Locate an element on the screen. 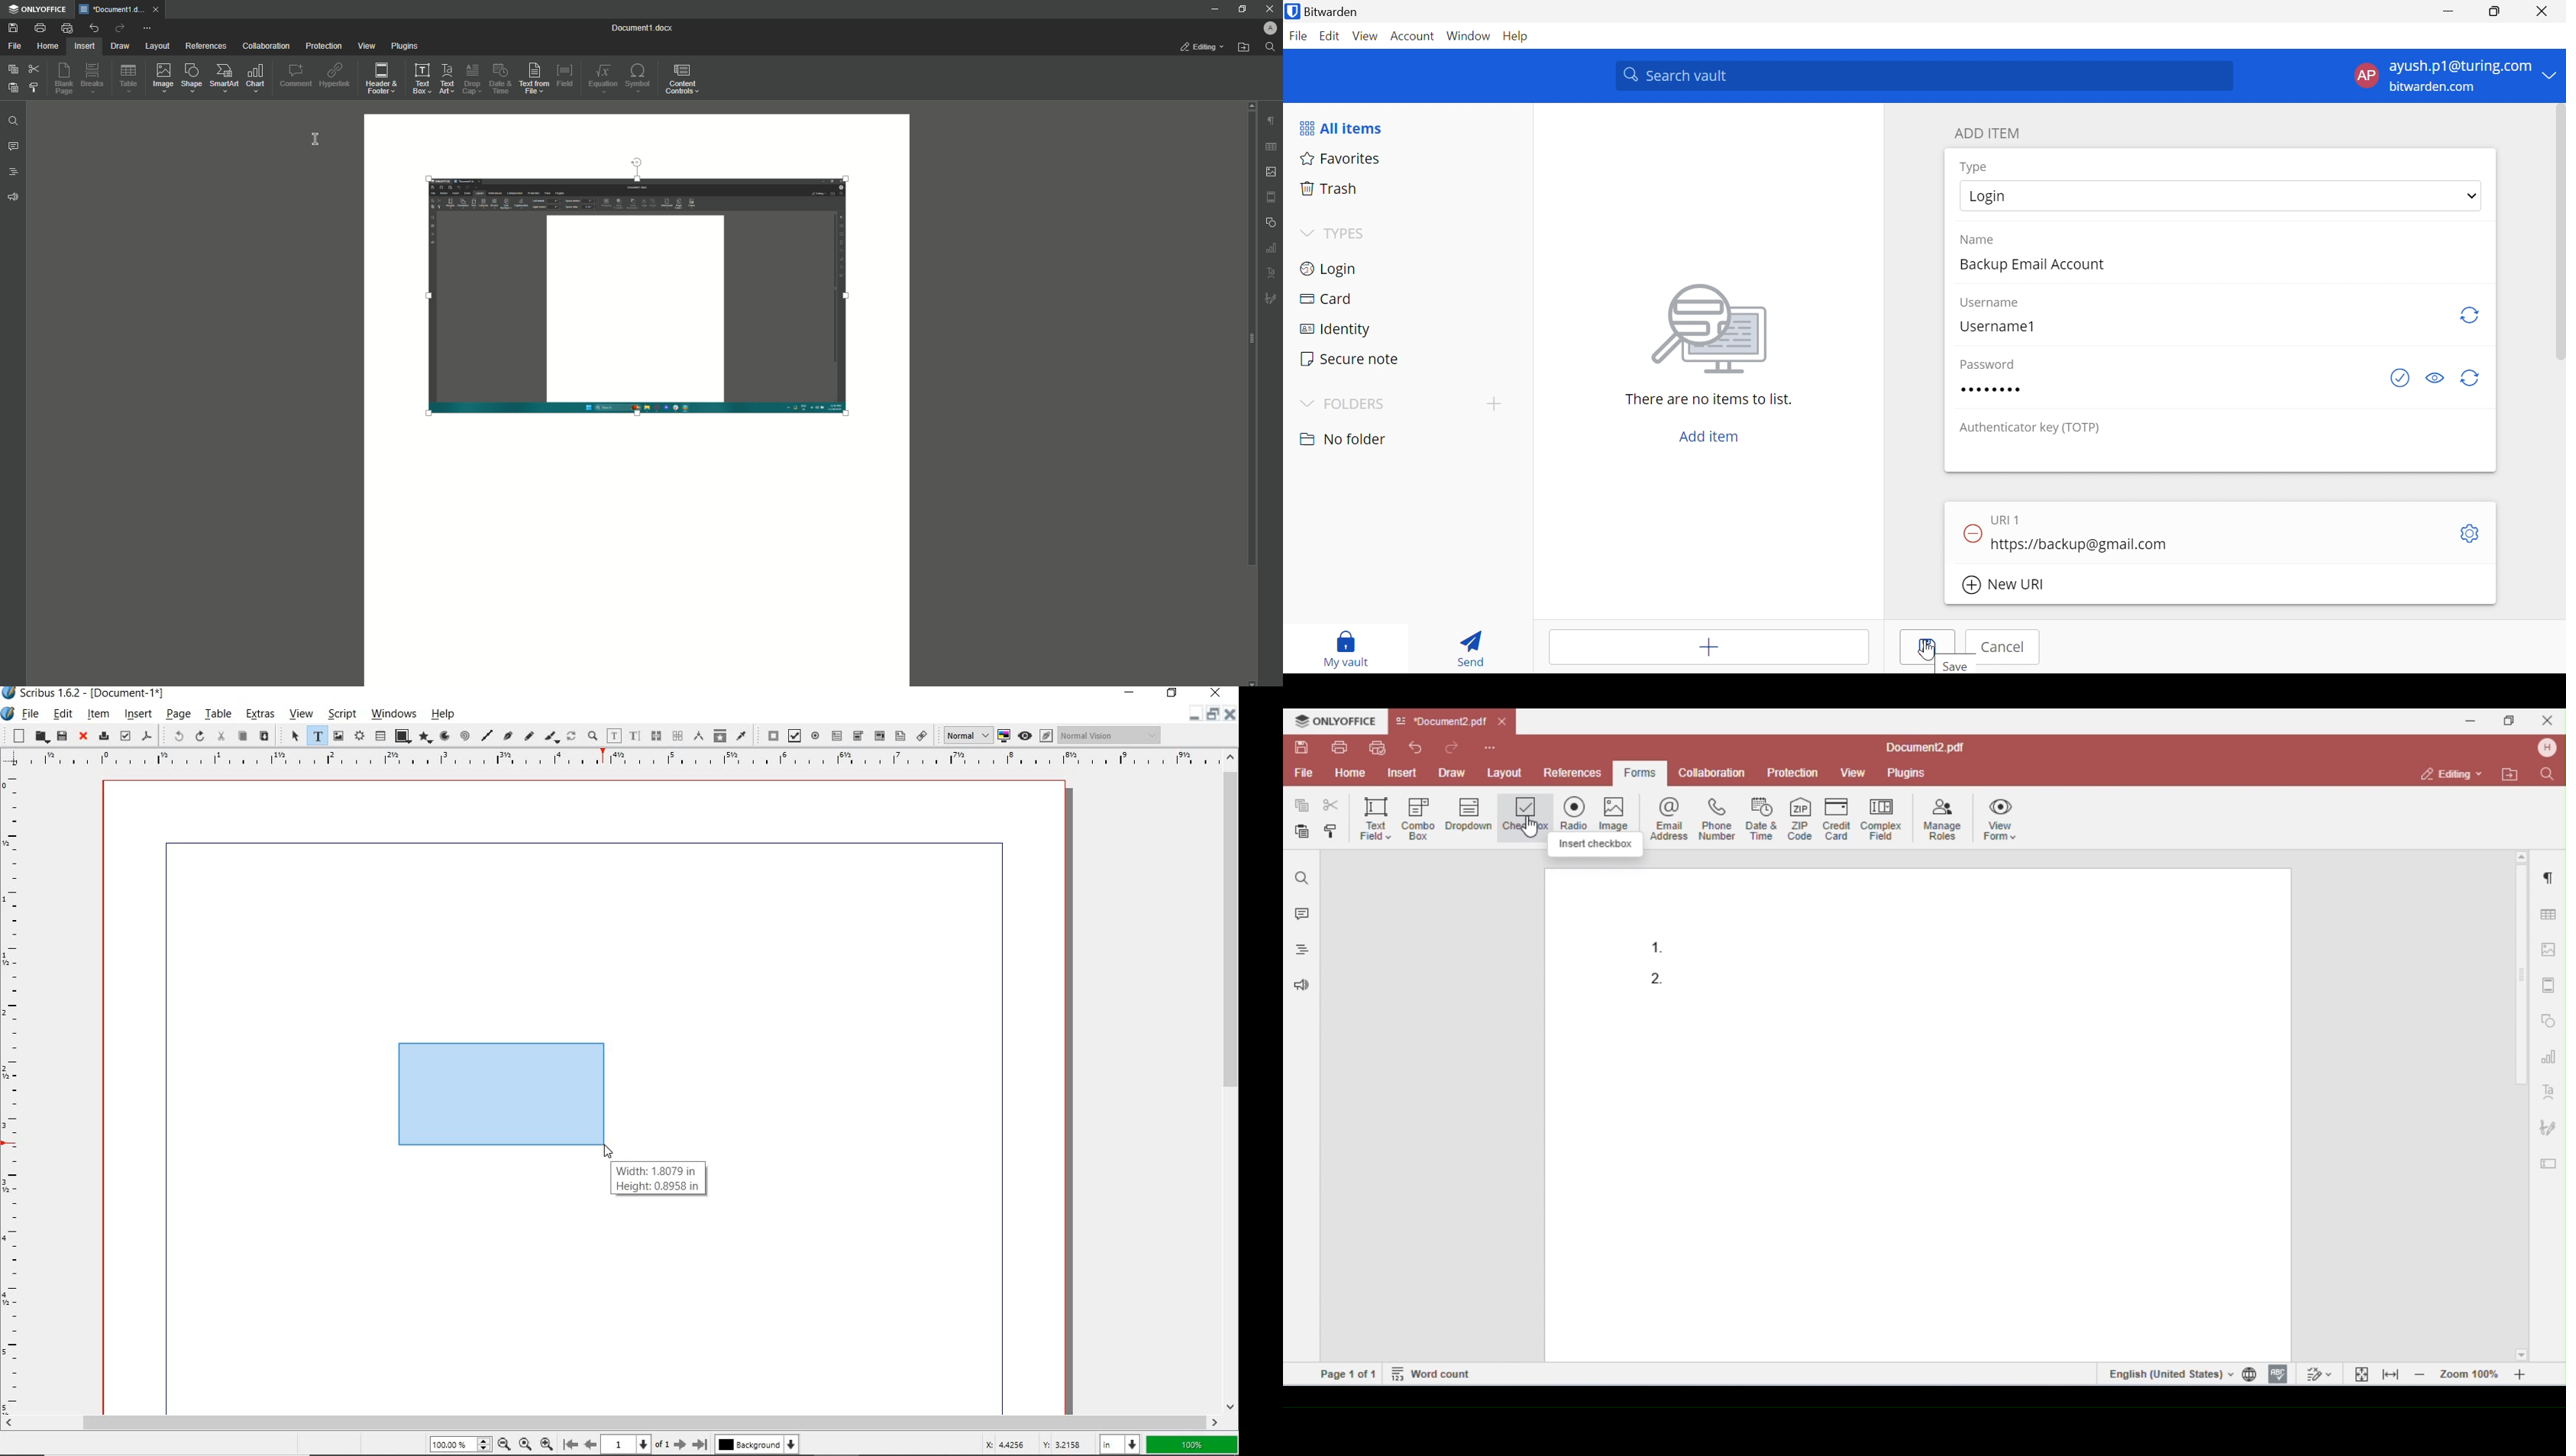 This screenshot has width=2576, height=1456. scrollbar is located at coordinates (612, 1422).